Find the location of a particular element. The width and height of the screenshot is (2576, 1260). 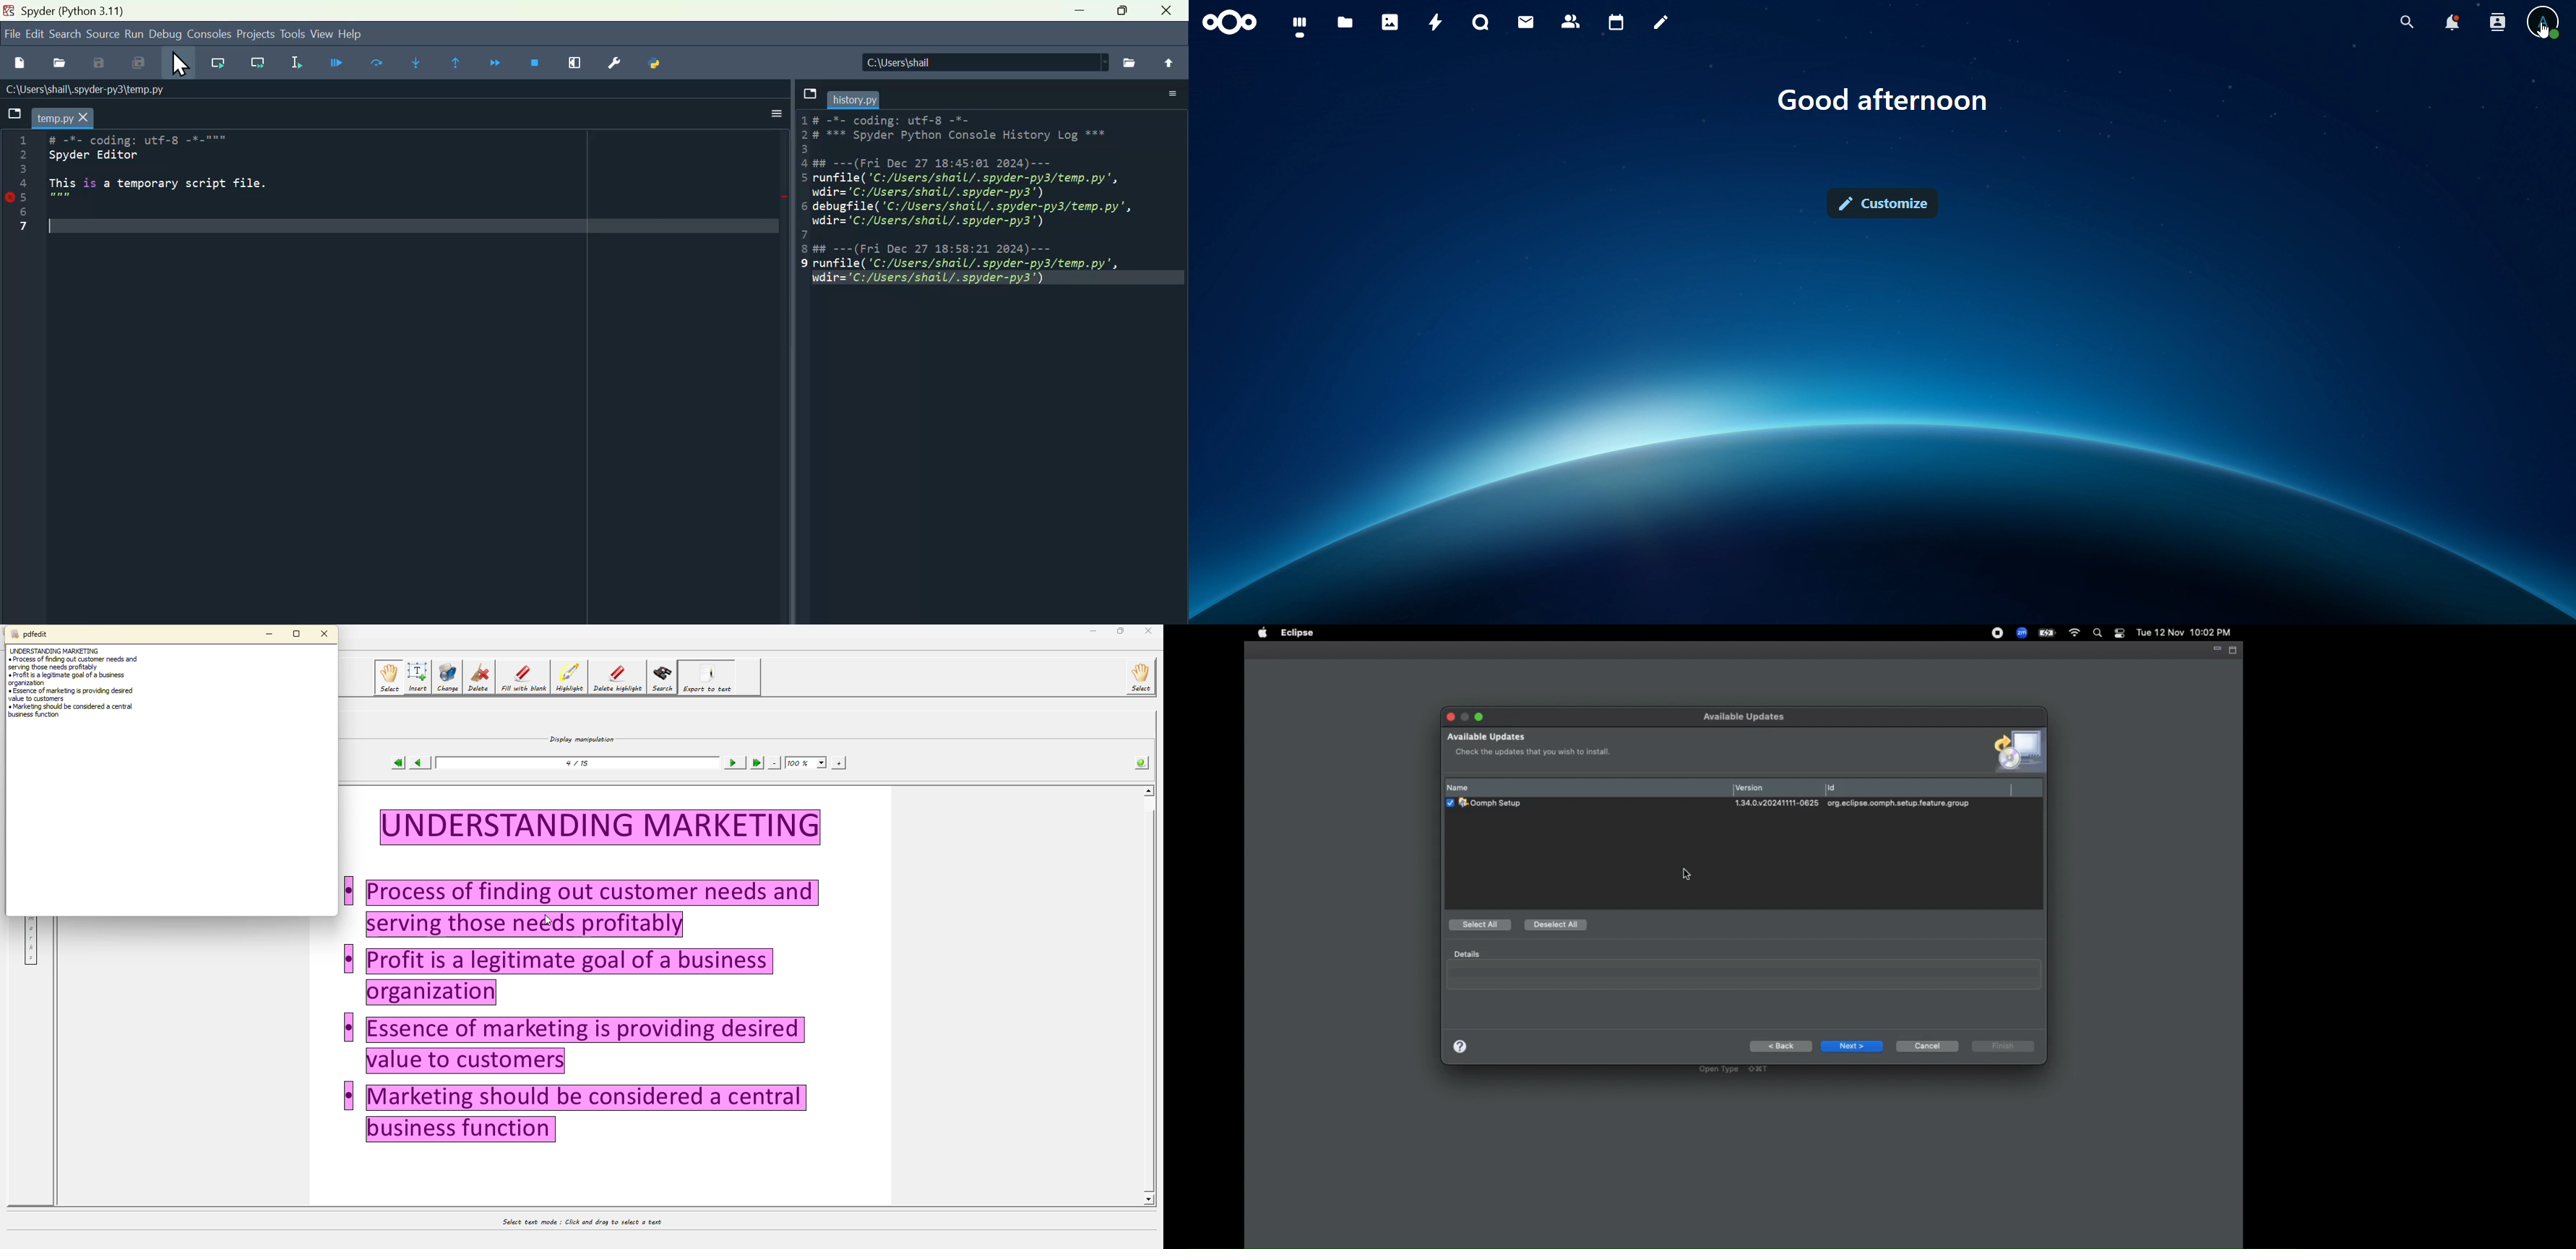

notifications is located at coordinates (2454, 25).